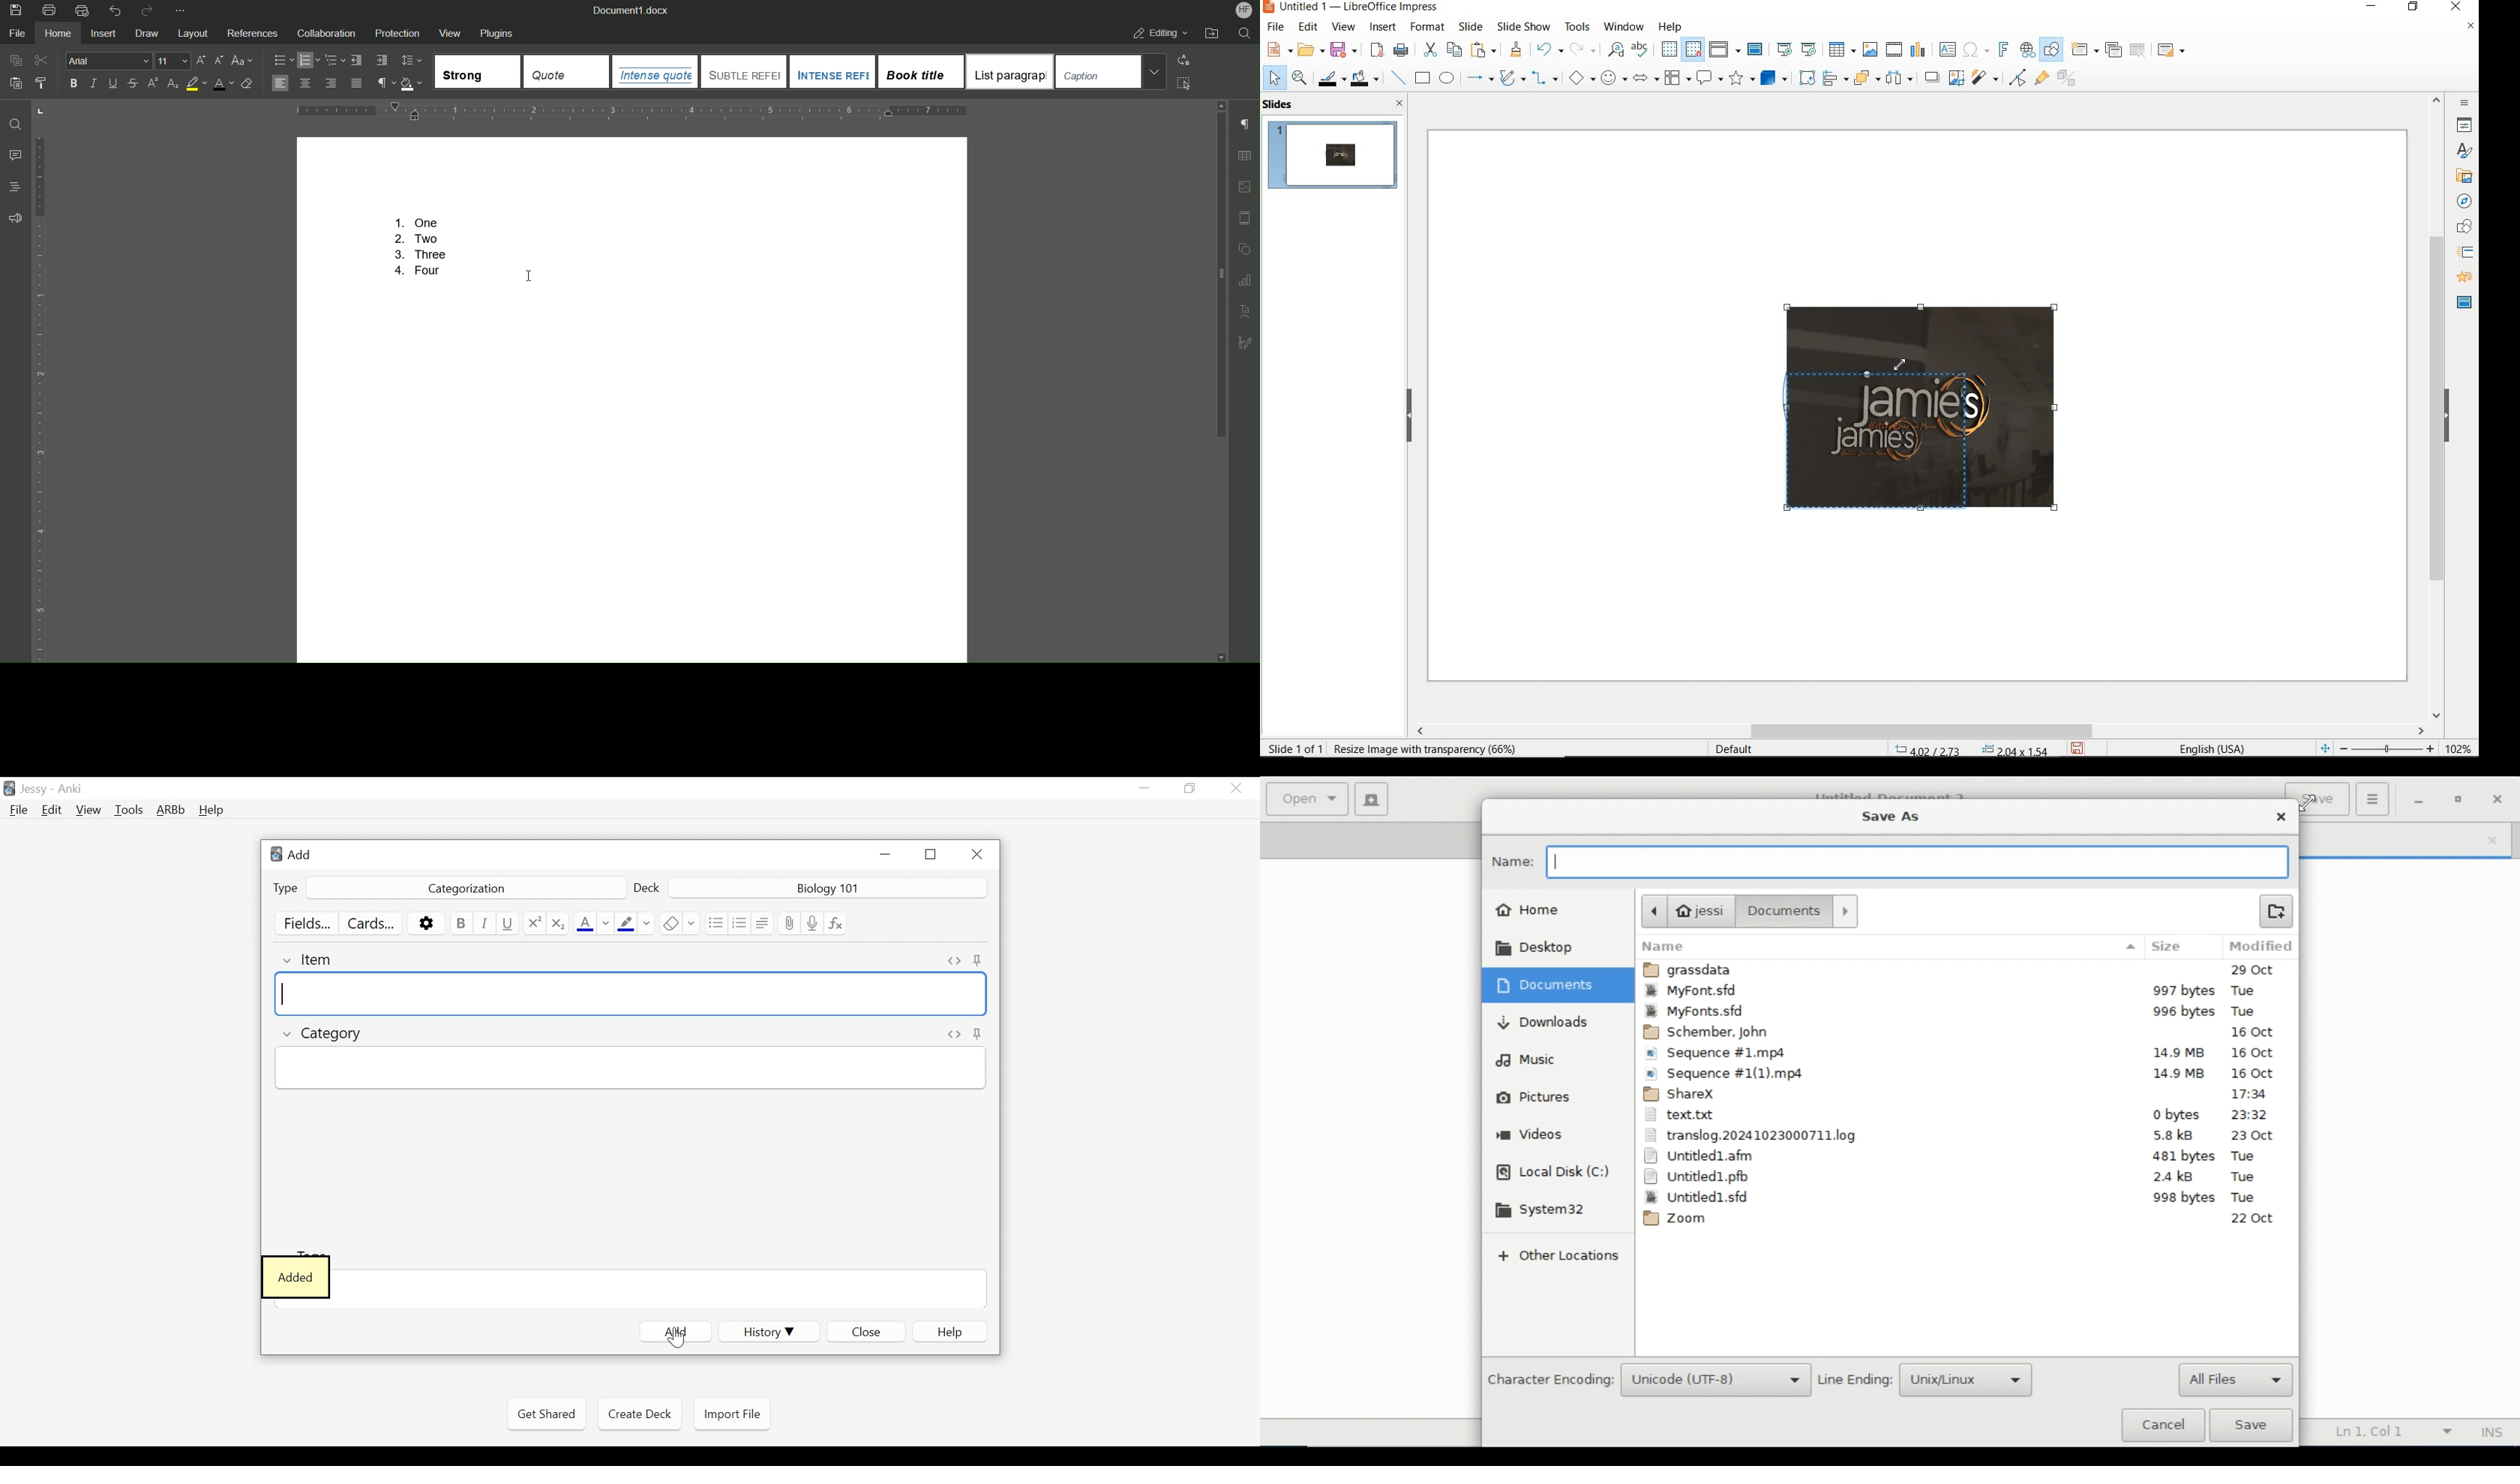 The height and width of the screenshot is (1484, 2520). What do you see at coordinates (2251, 1425) in the screenshot?
I see `Save` at bounding box center [2251, 1425].